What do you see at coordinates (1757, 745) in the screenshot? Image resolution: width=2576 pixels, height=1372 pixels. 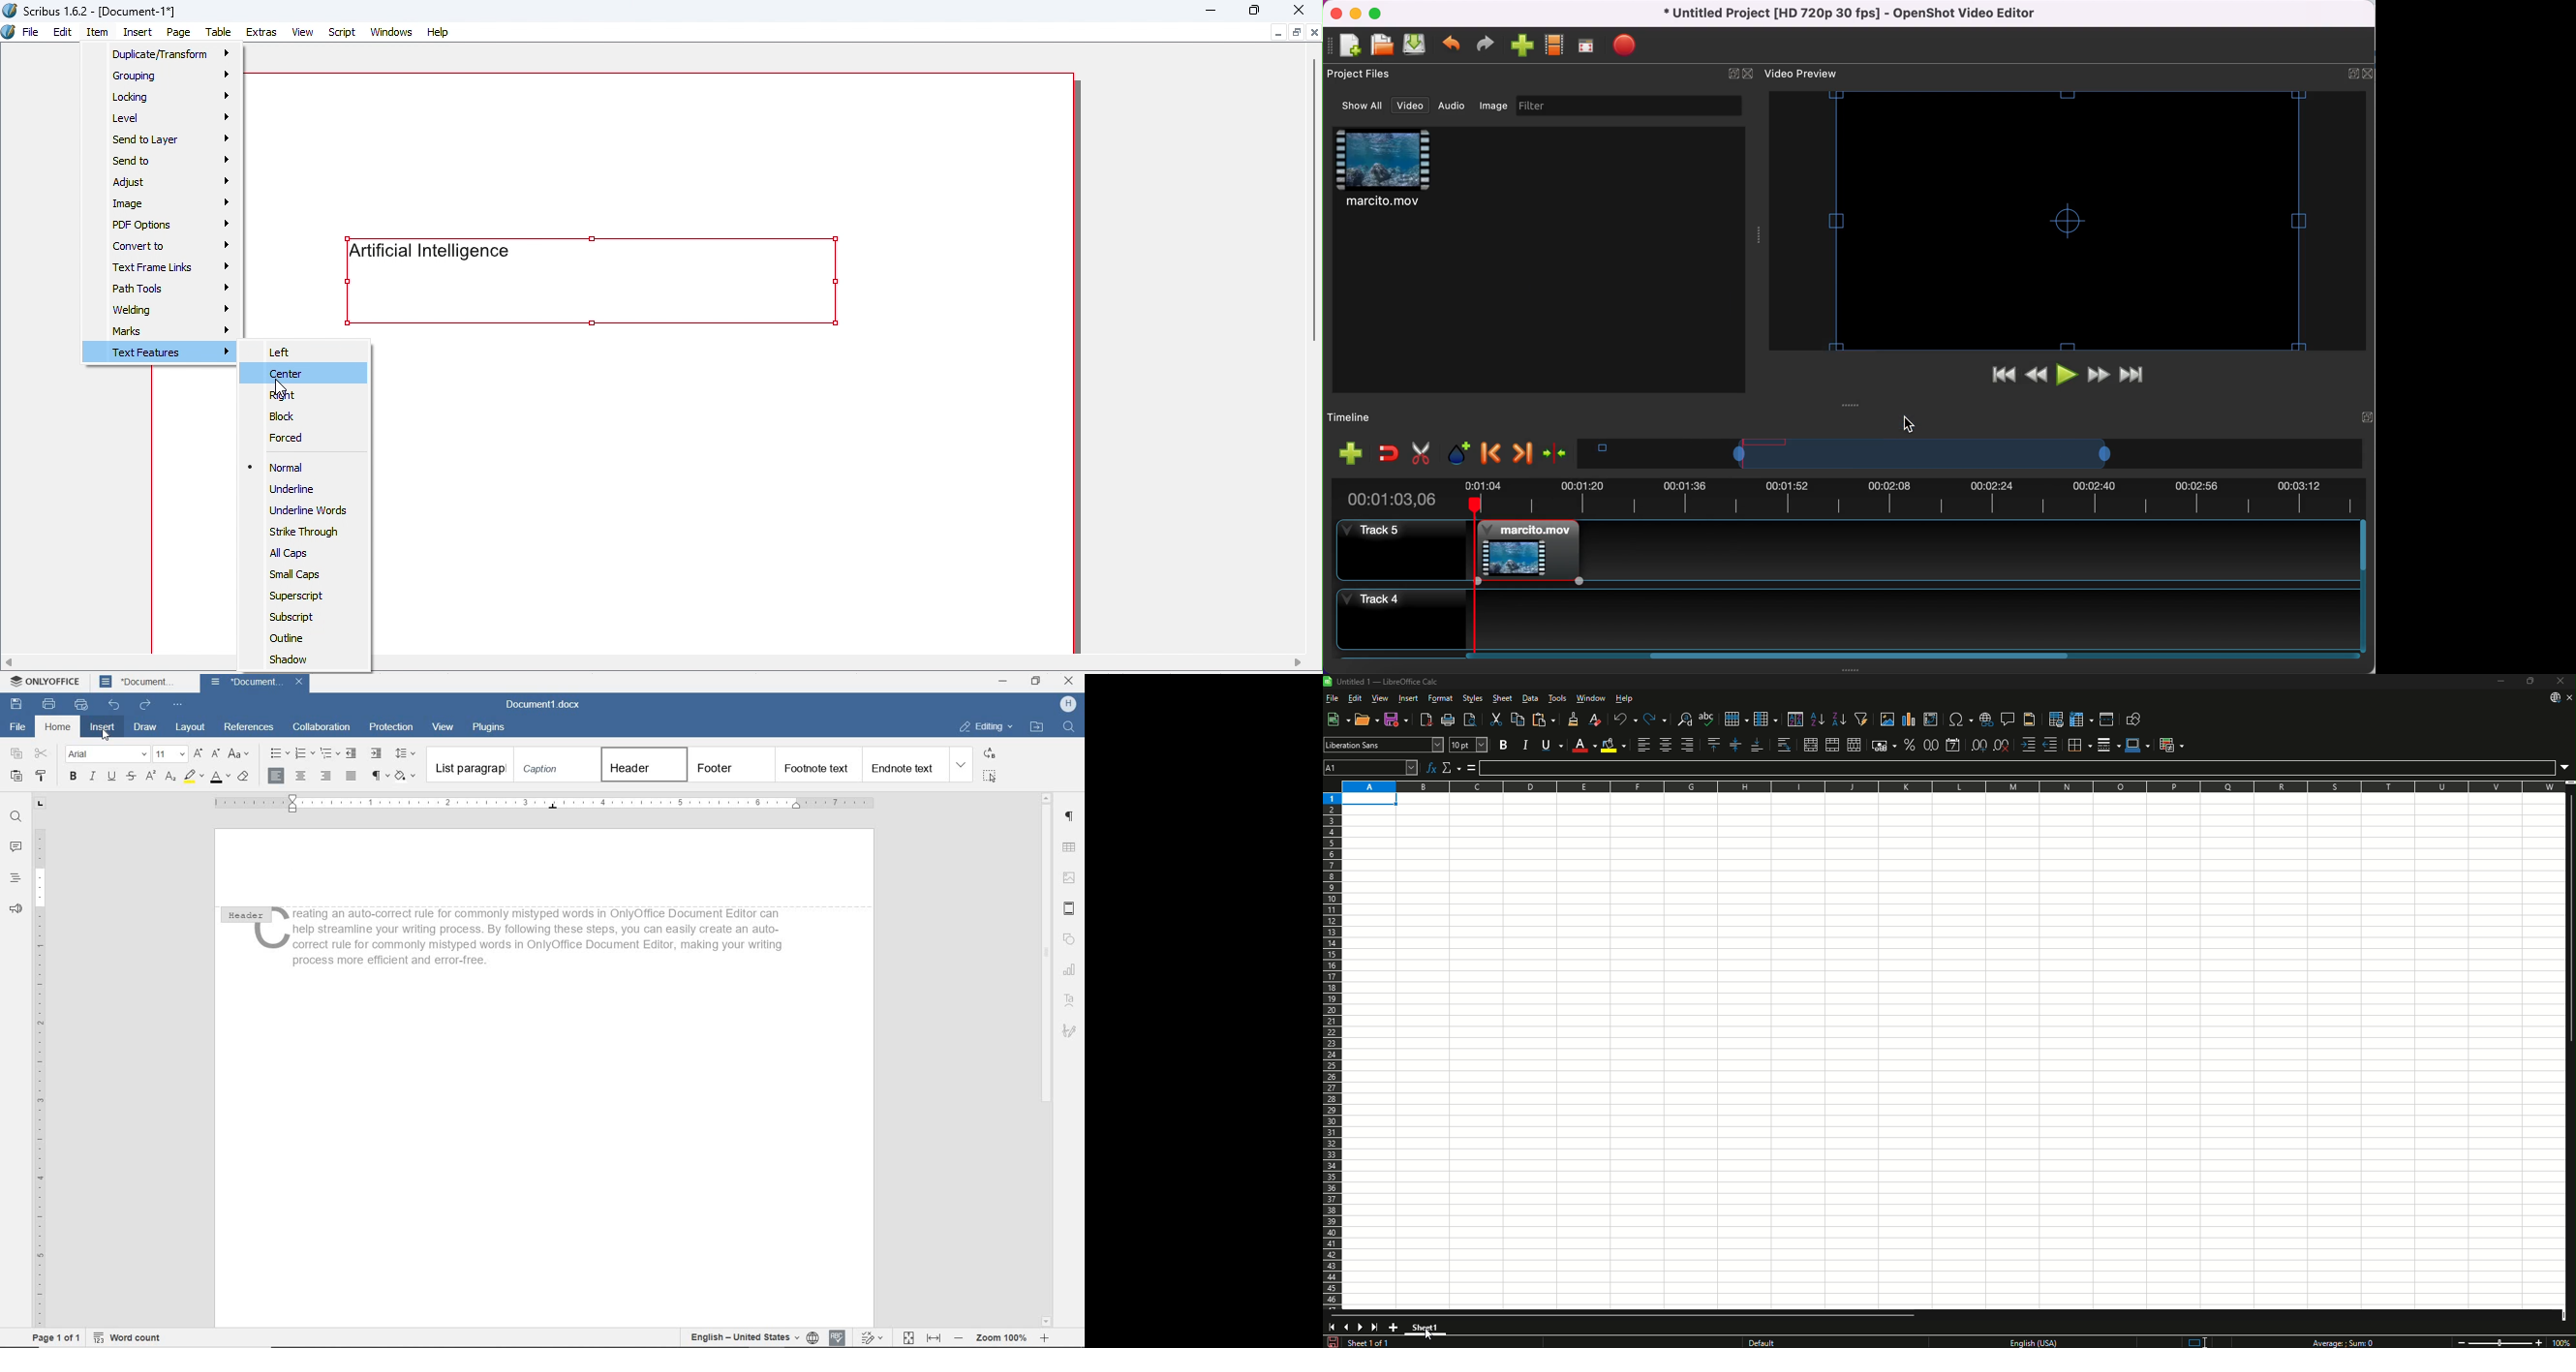 I see `Align Bottom` at bounding box center [1757, 745].